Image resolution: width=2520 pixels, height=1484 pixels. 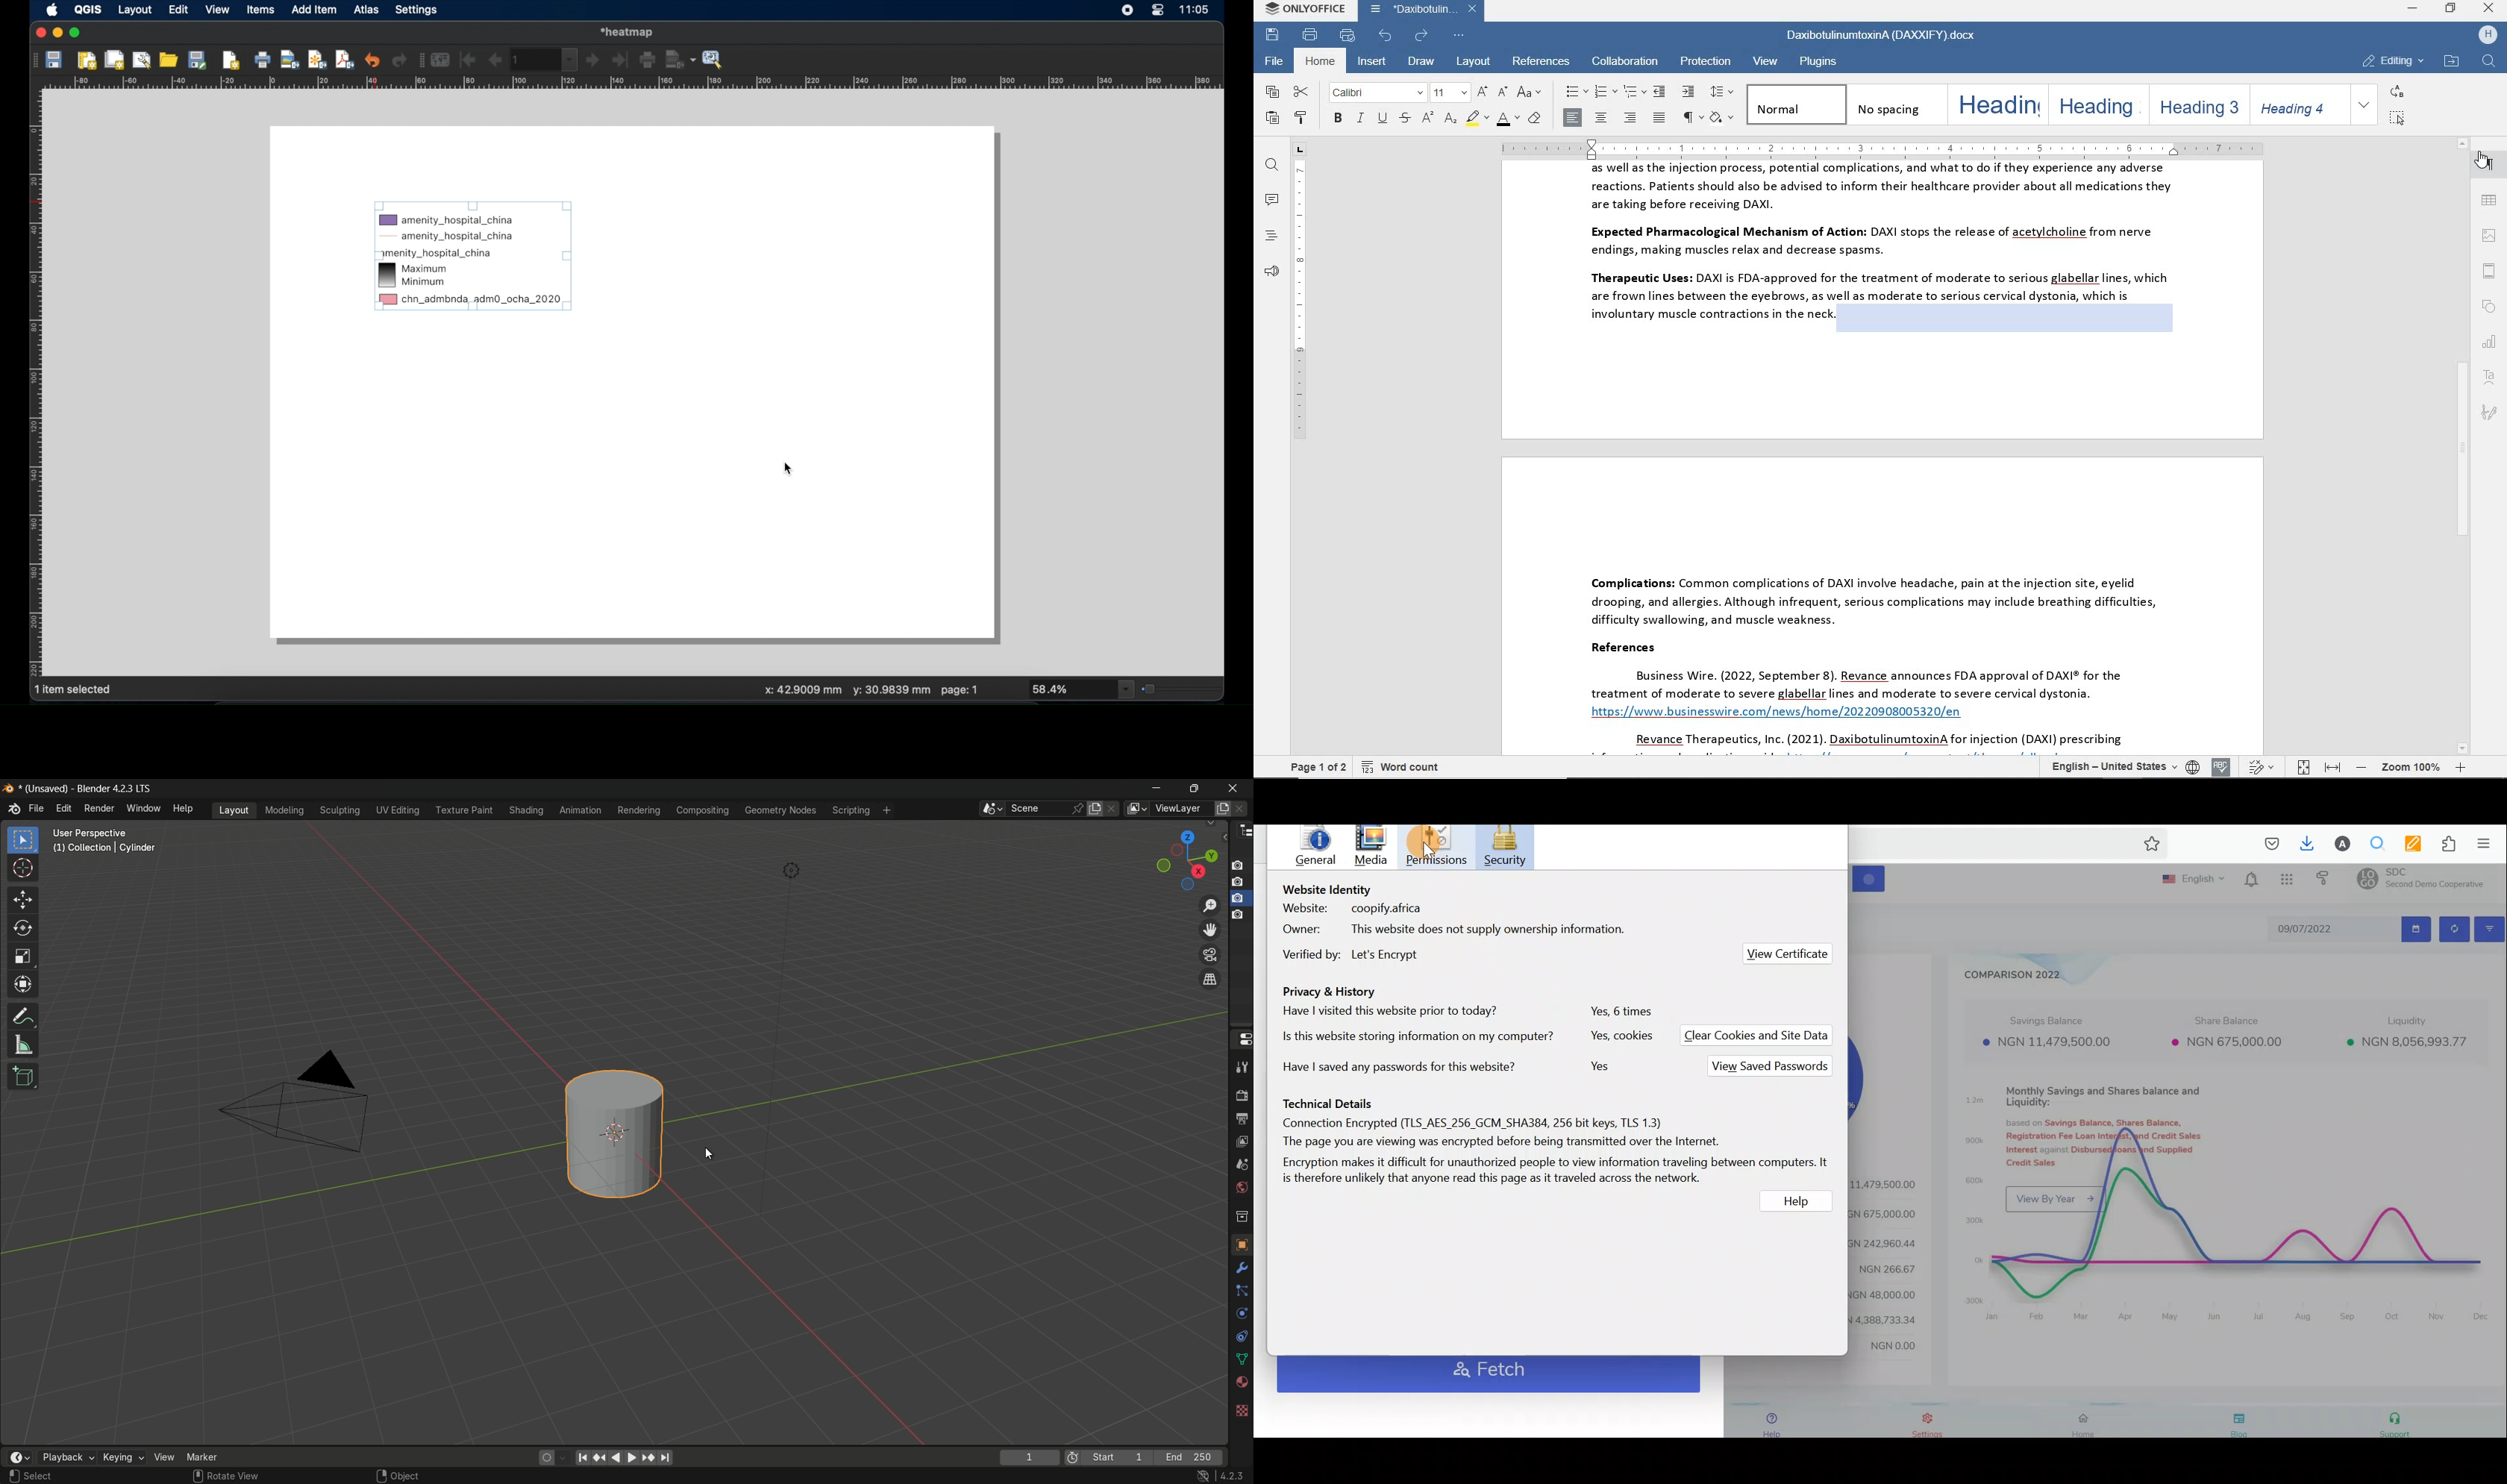 I want to click on icon, so click(x=1073, y=1457).